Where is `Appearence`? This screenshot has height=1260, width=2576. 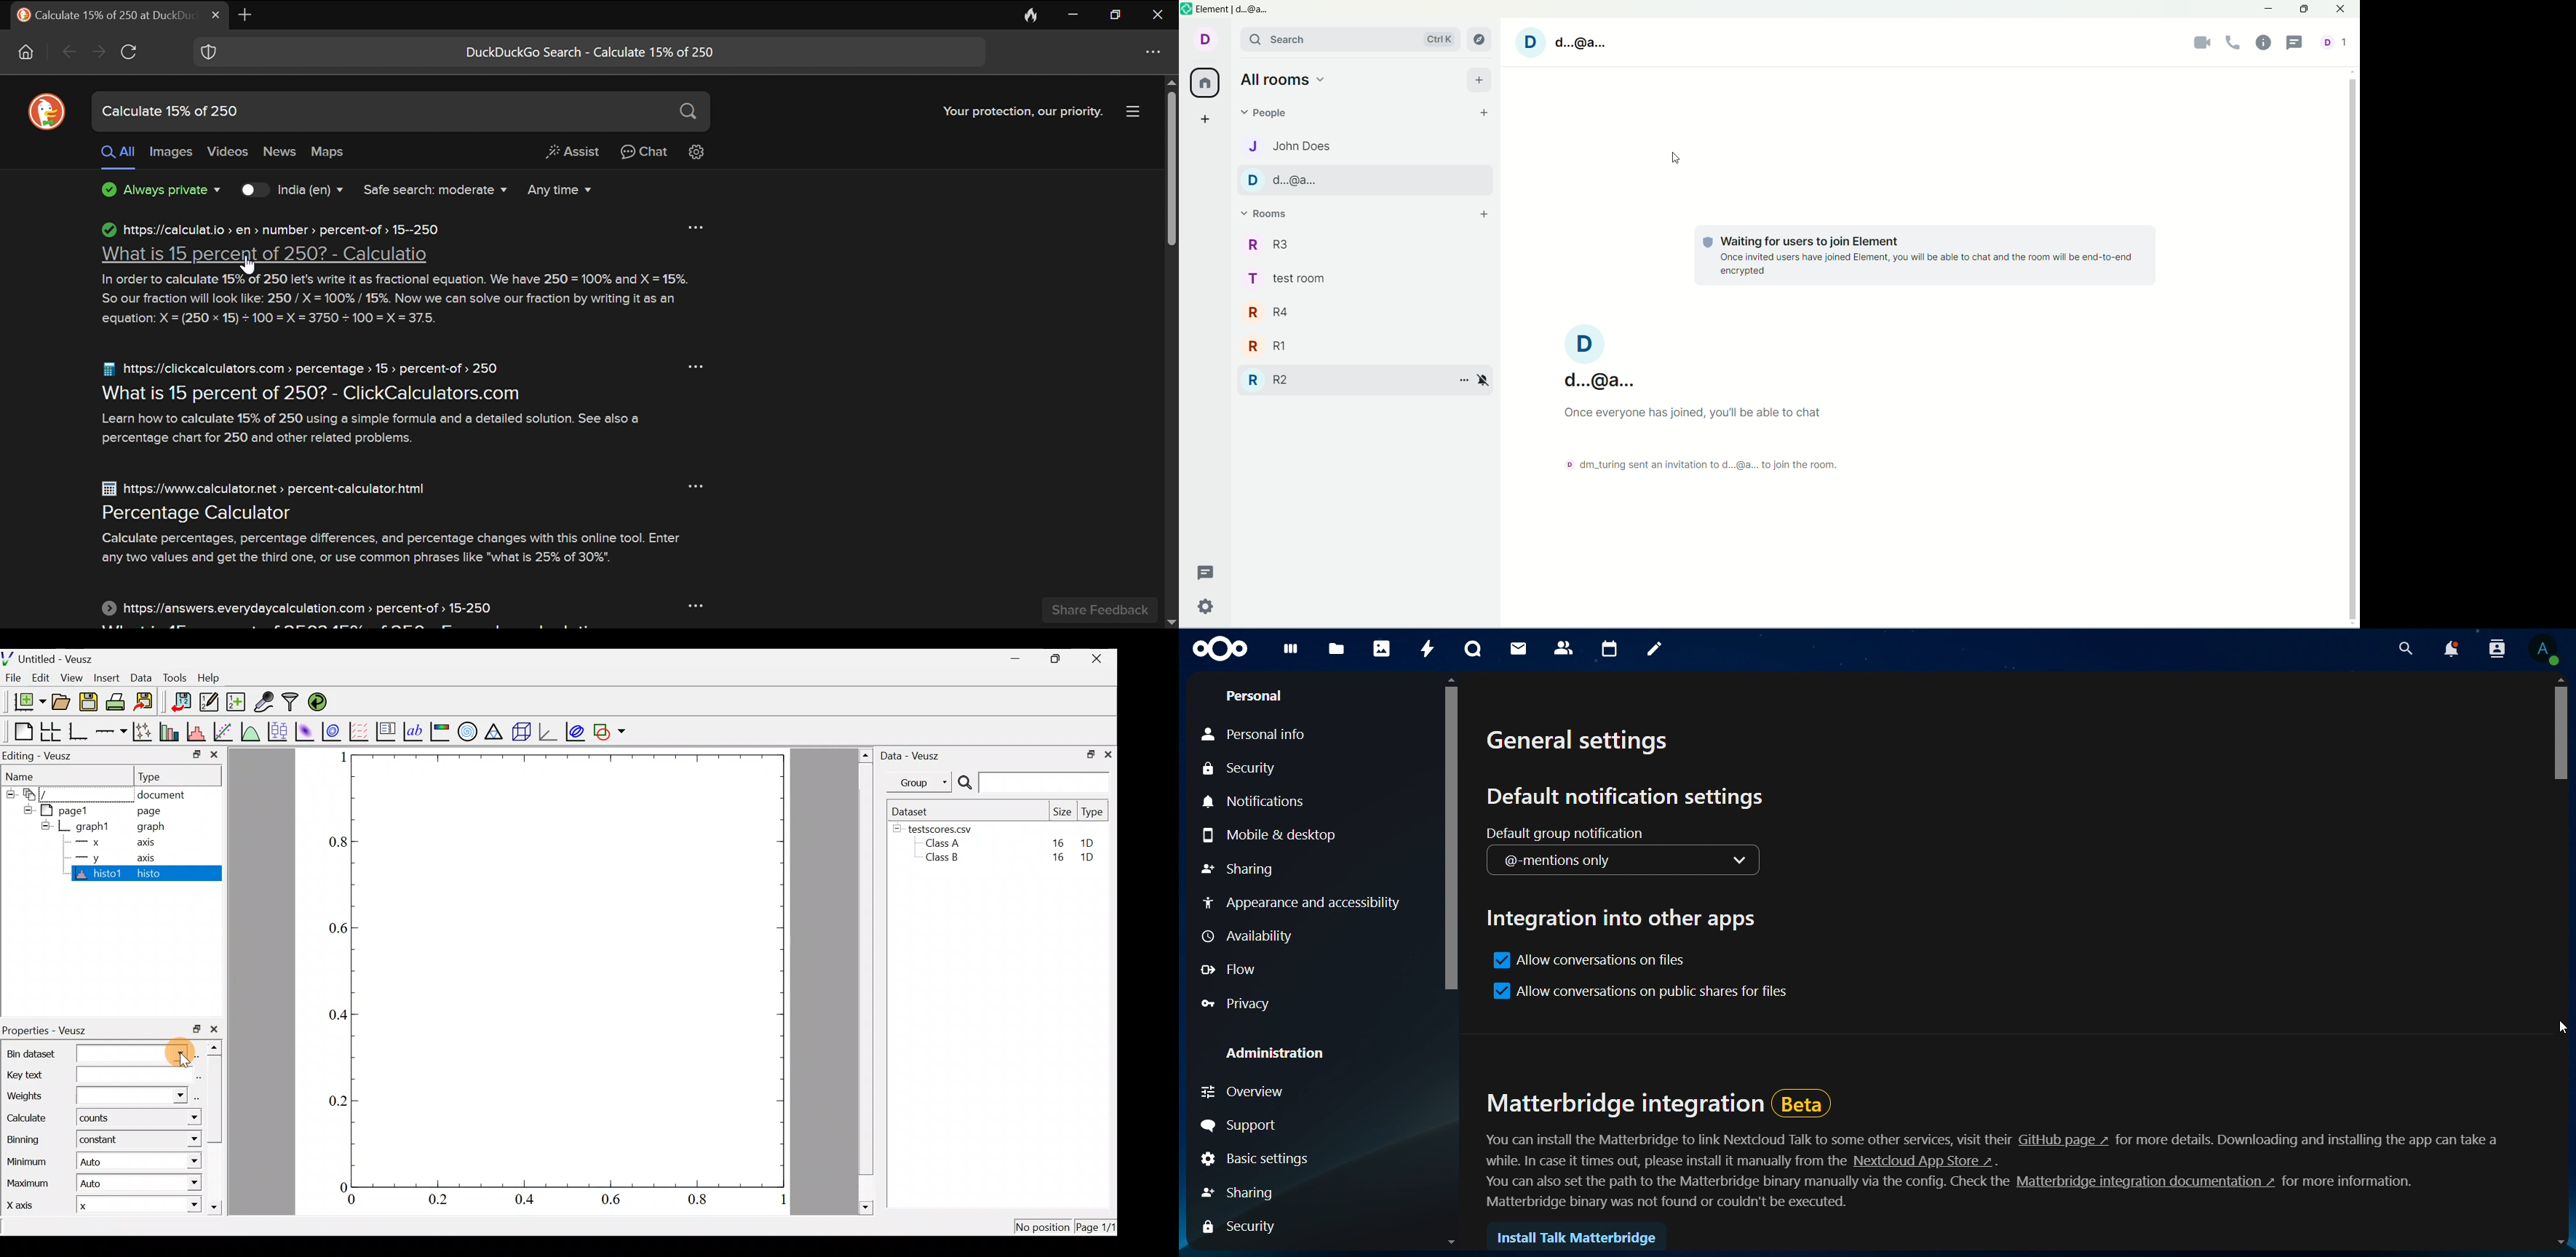
Appearence is located at coordinates (1303, 904).